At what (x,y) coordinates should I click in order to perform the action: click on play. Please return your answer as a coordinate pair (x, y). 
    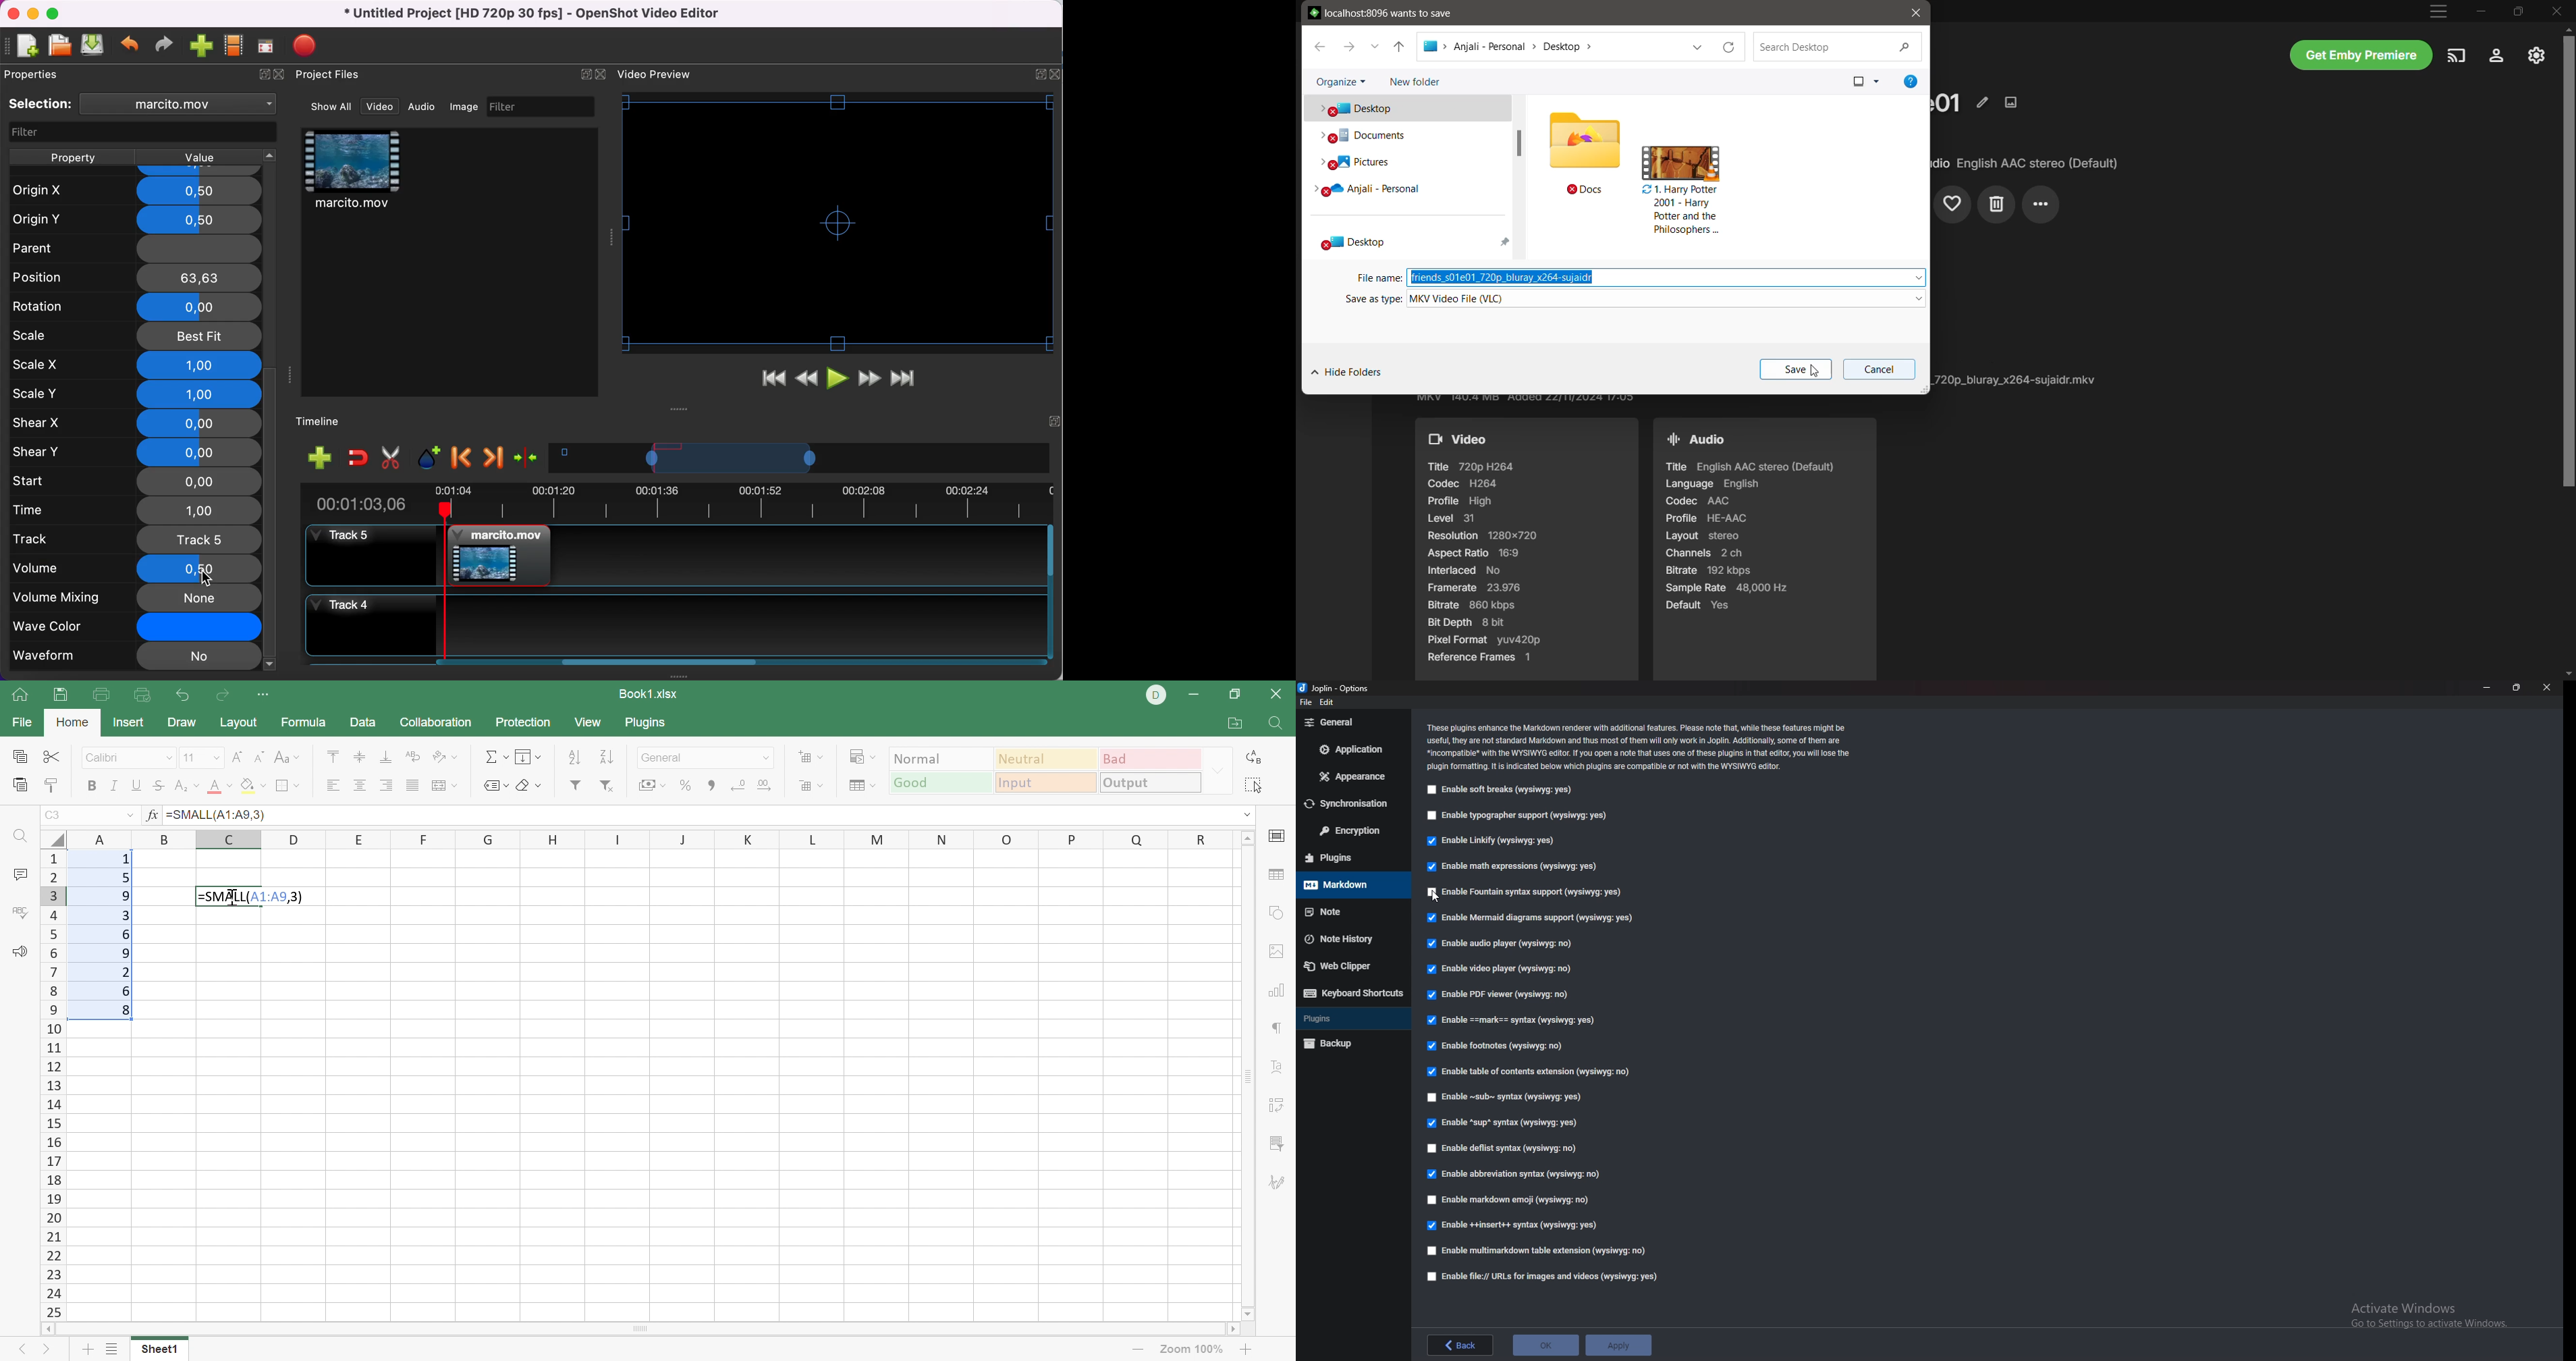
    Looking at the image, I should click on (839, 380).